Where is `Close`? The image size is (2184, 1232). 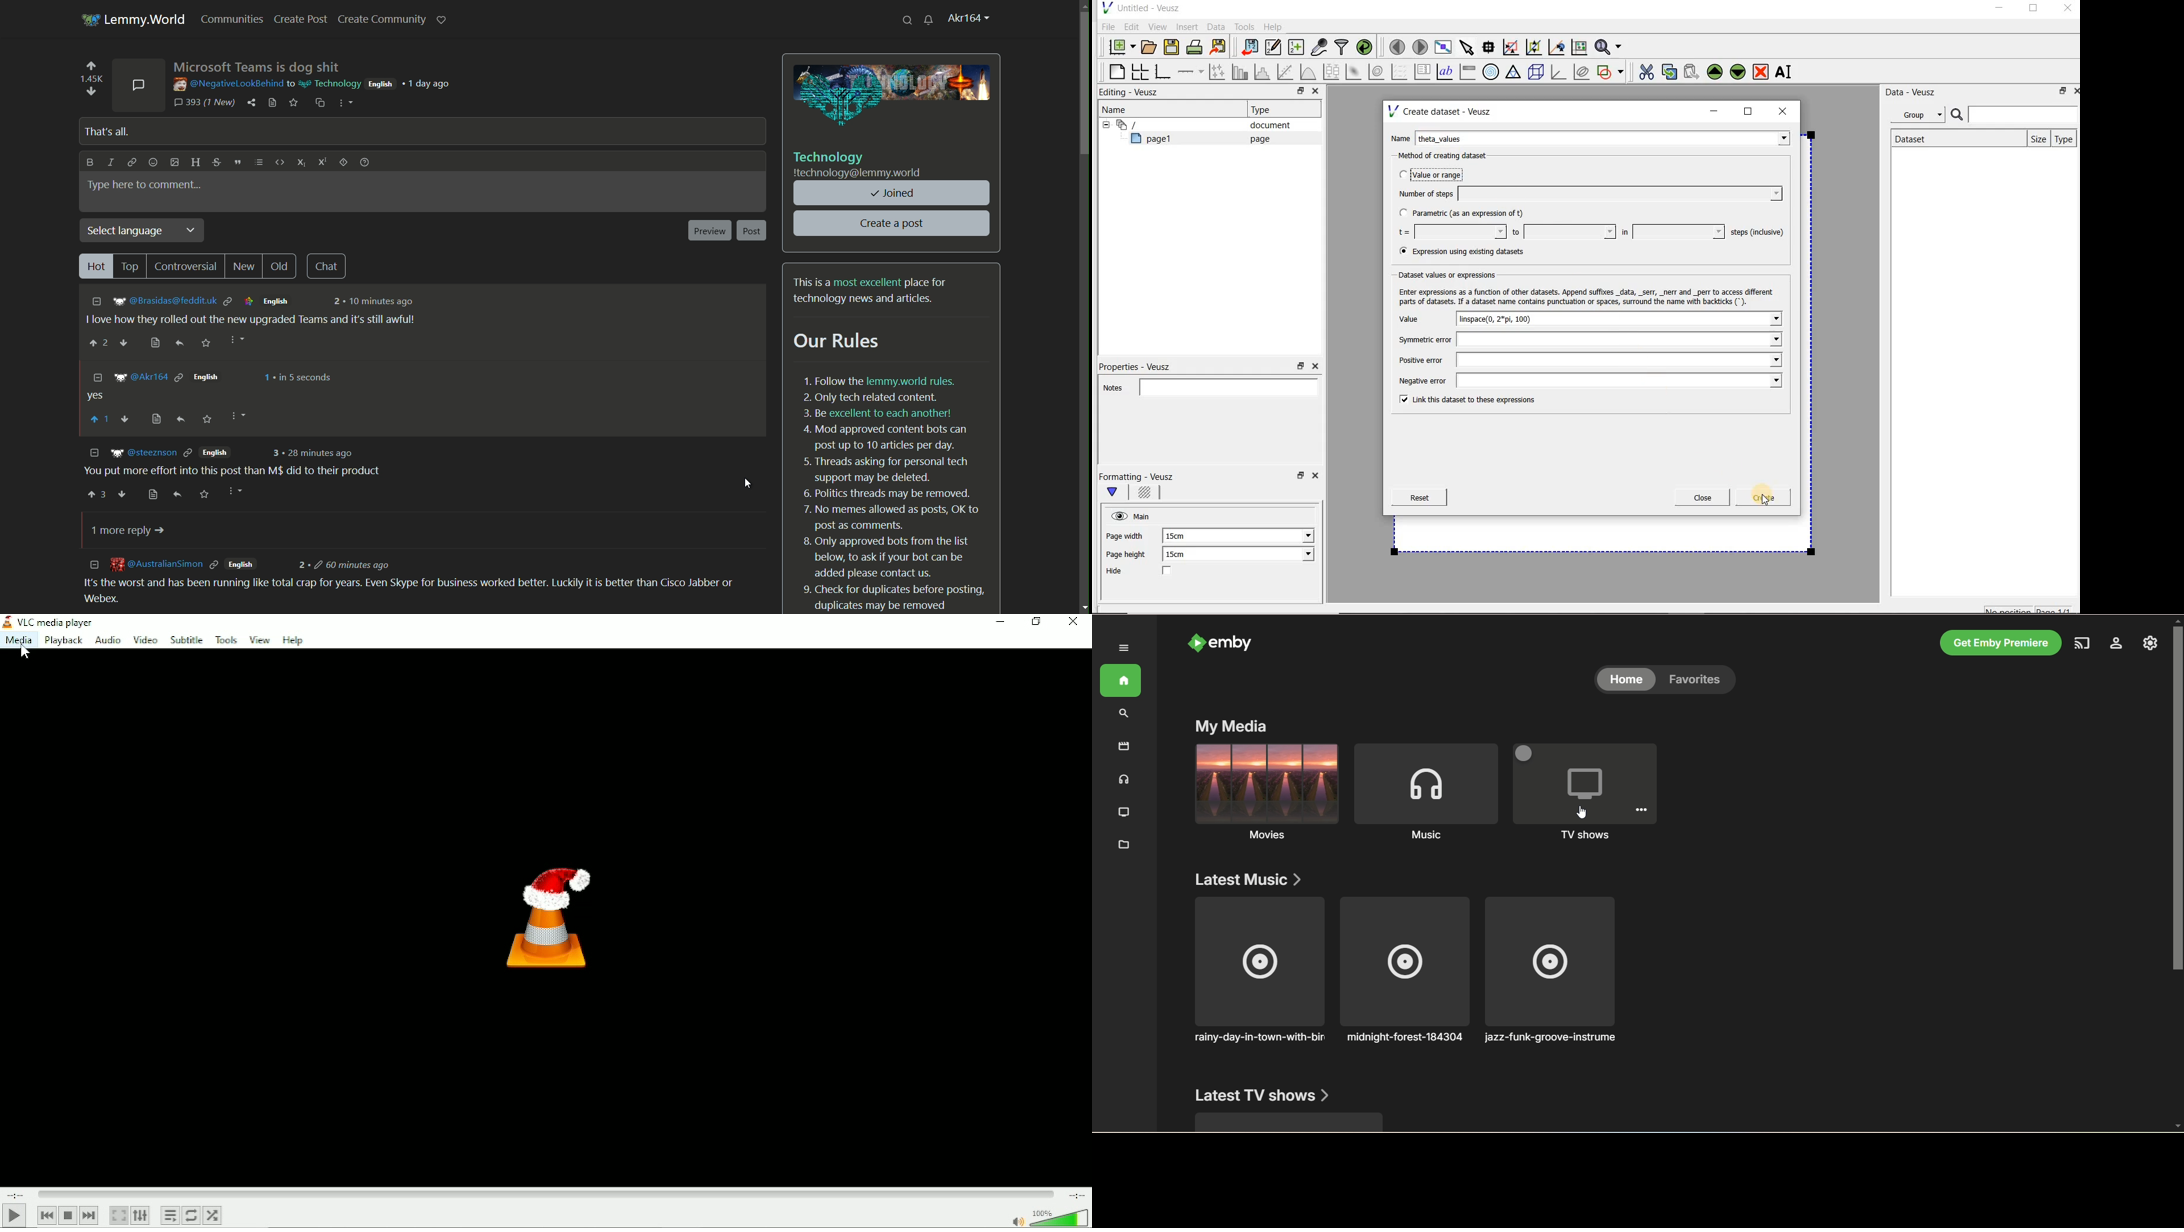 Close is located at coordinates (2067, 10).